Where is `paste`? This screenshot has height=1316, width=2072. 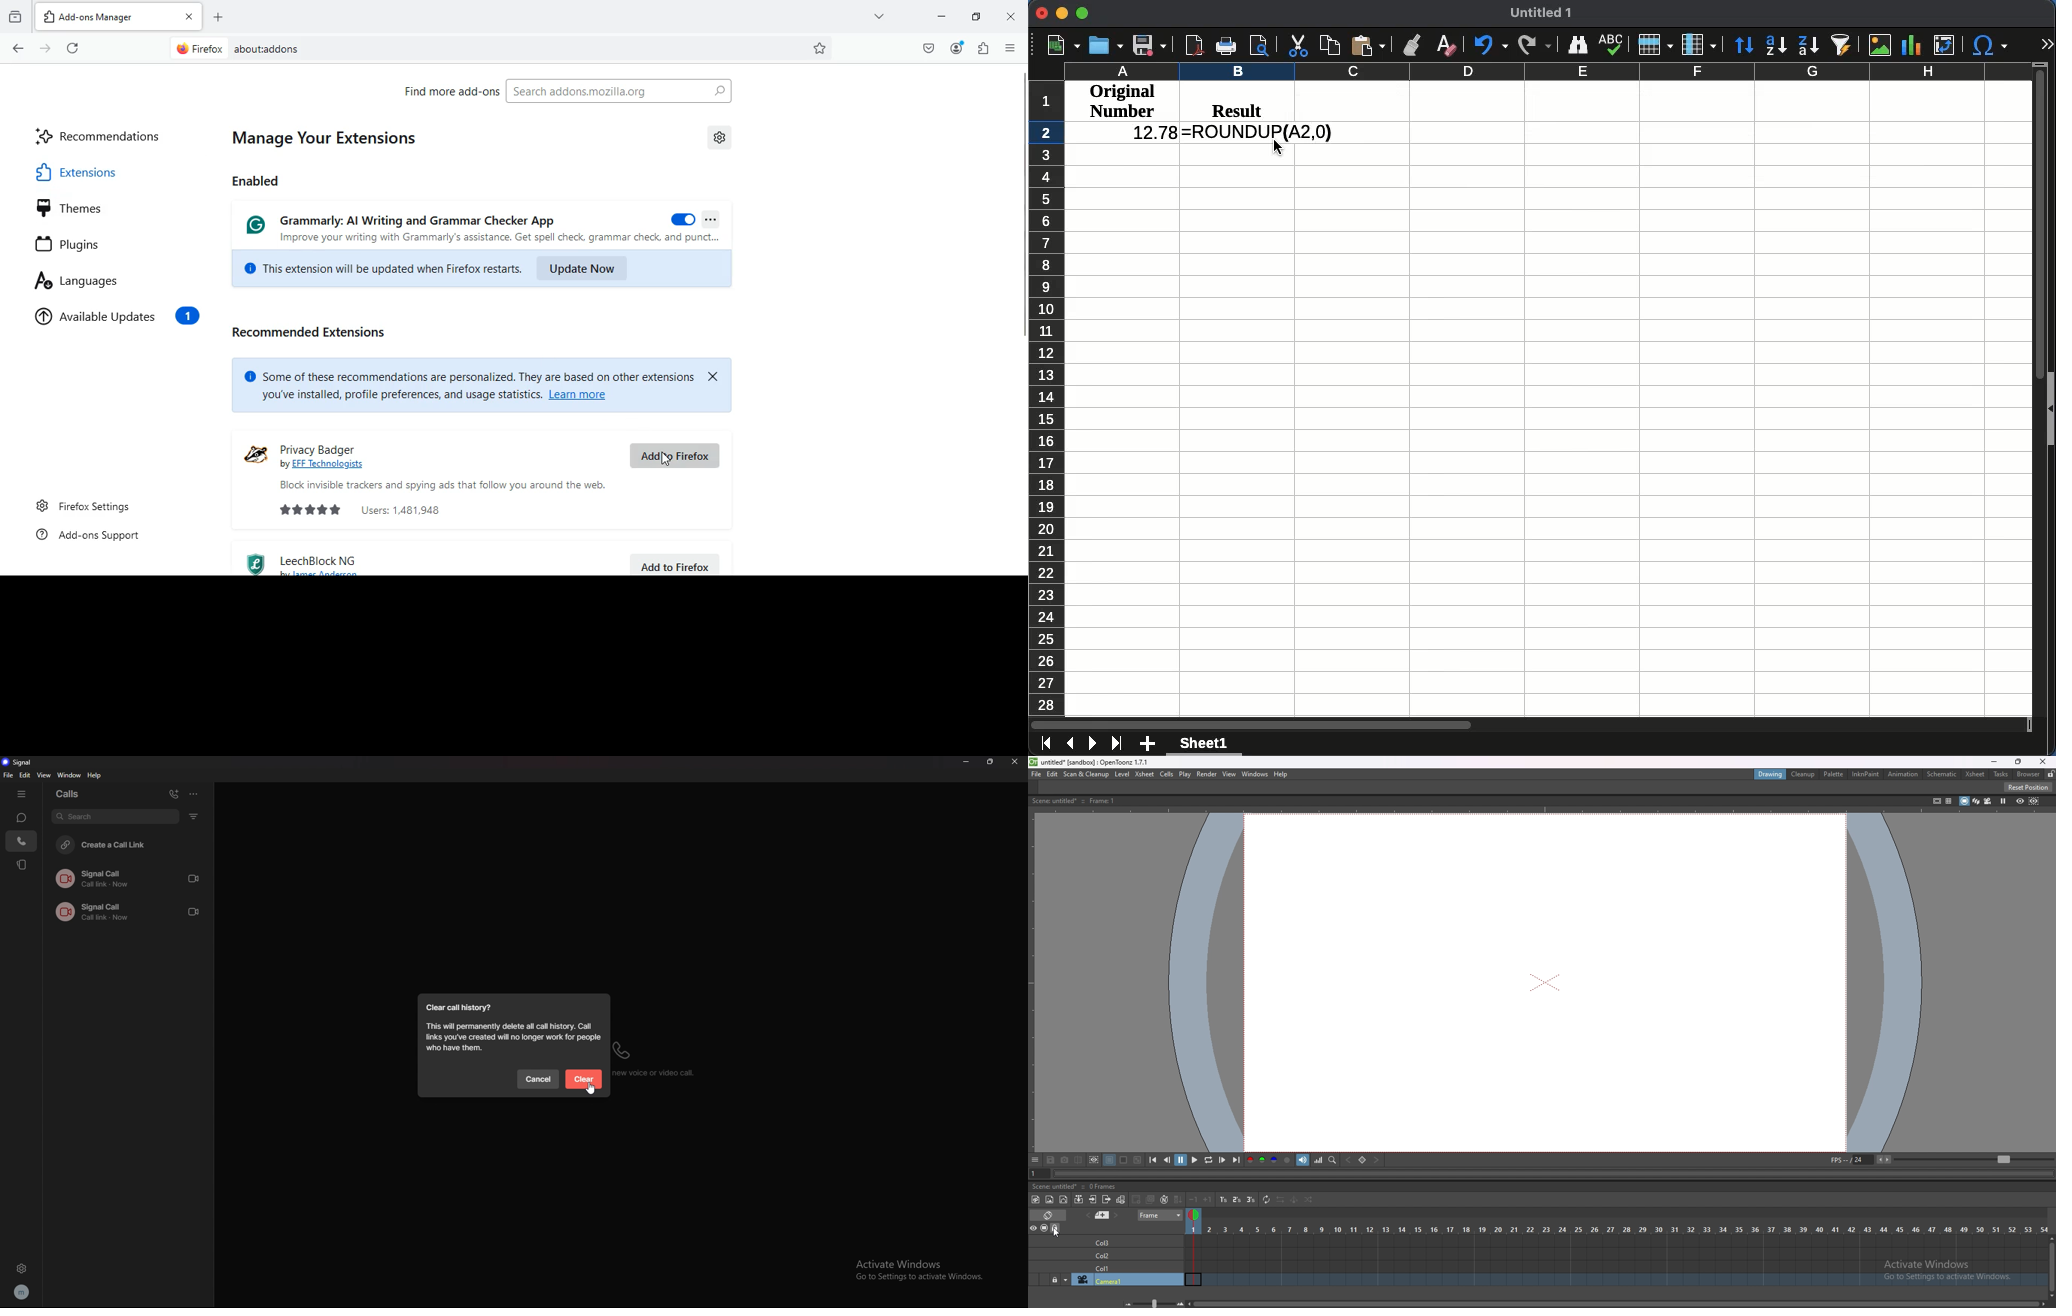 paste is located at coordinates (1367, 46).